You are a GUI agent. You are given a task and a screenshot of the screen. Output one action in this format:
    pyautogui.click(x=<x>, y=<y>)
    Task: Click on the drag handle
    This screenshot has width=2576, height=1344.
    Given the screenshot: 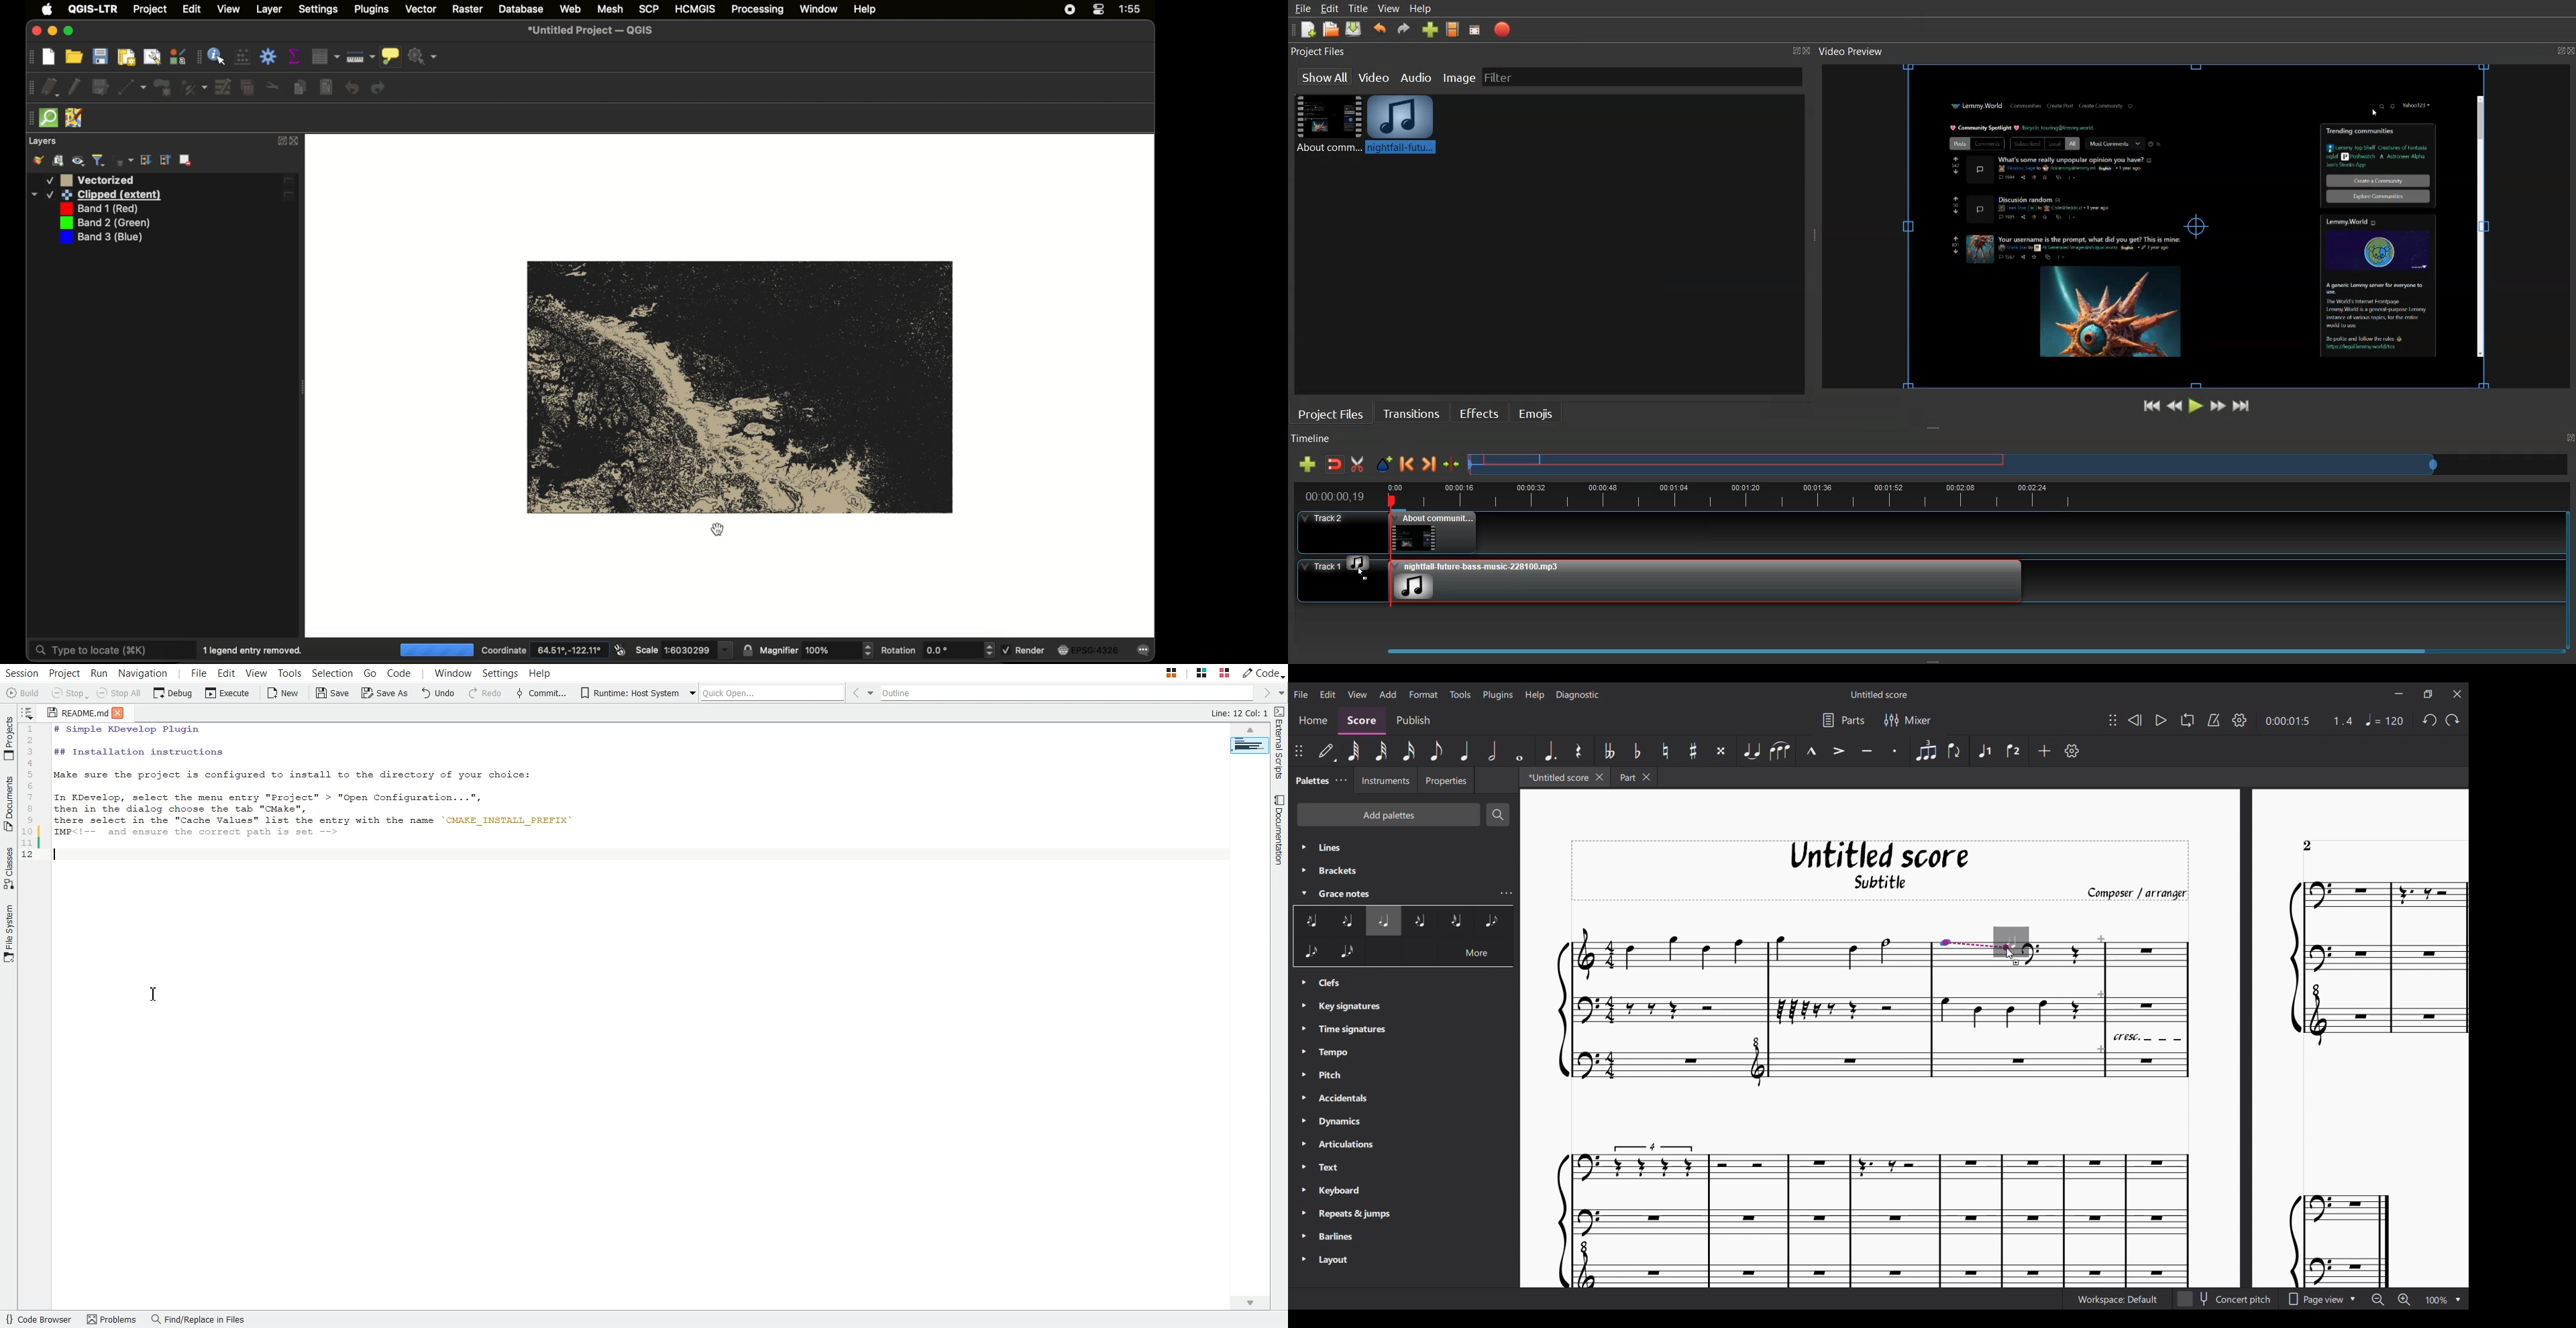 What is the action you would take?
    pyautogui.click(x=30, y=58)
    